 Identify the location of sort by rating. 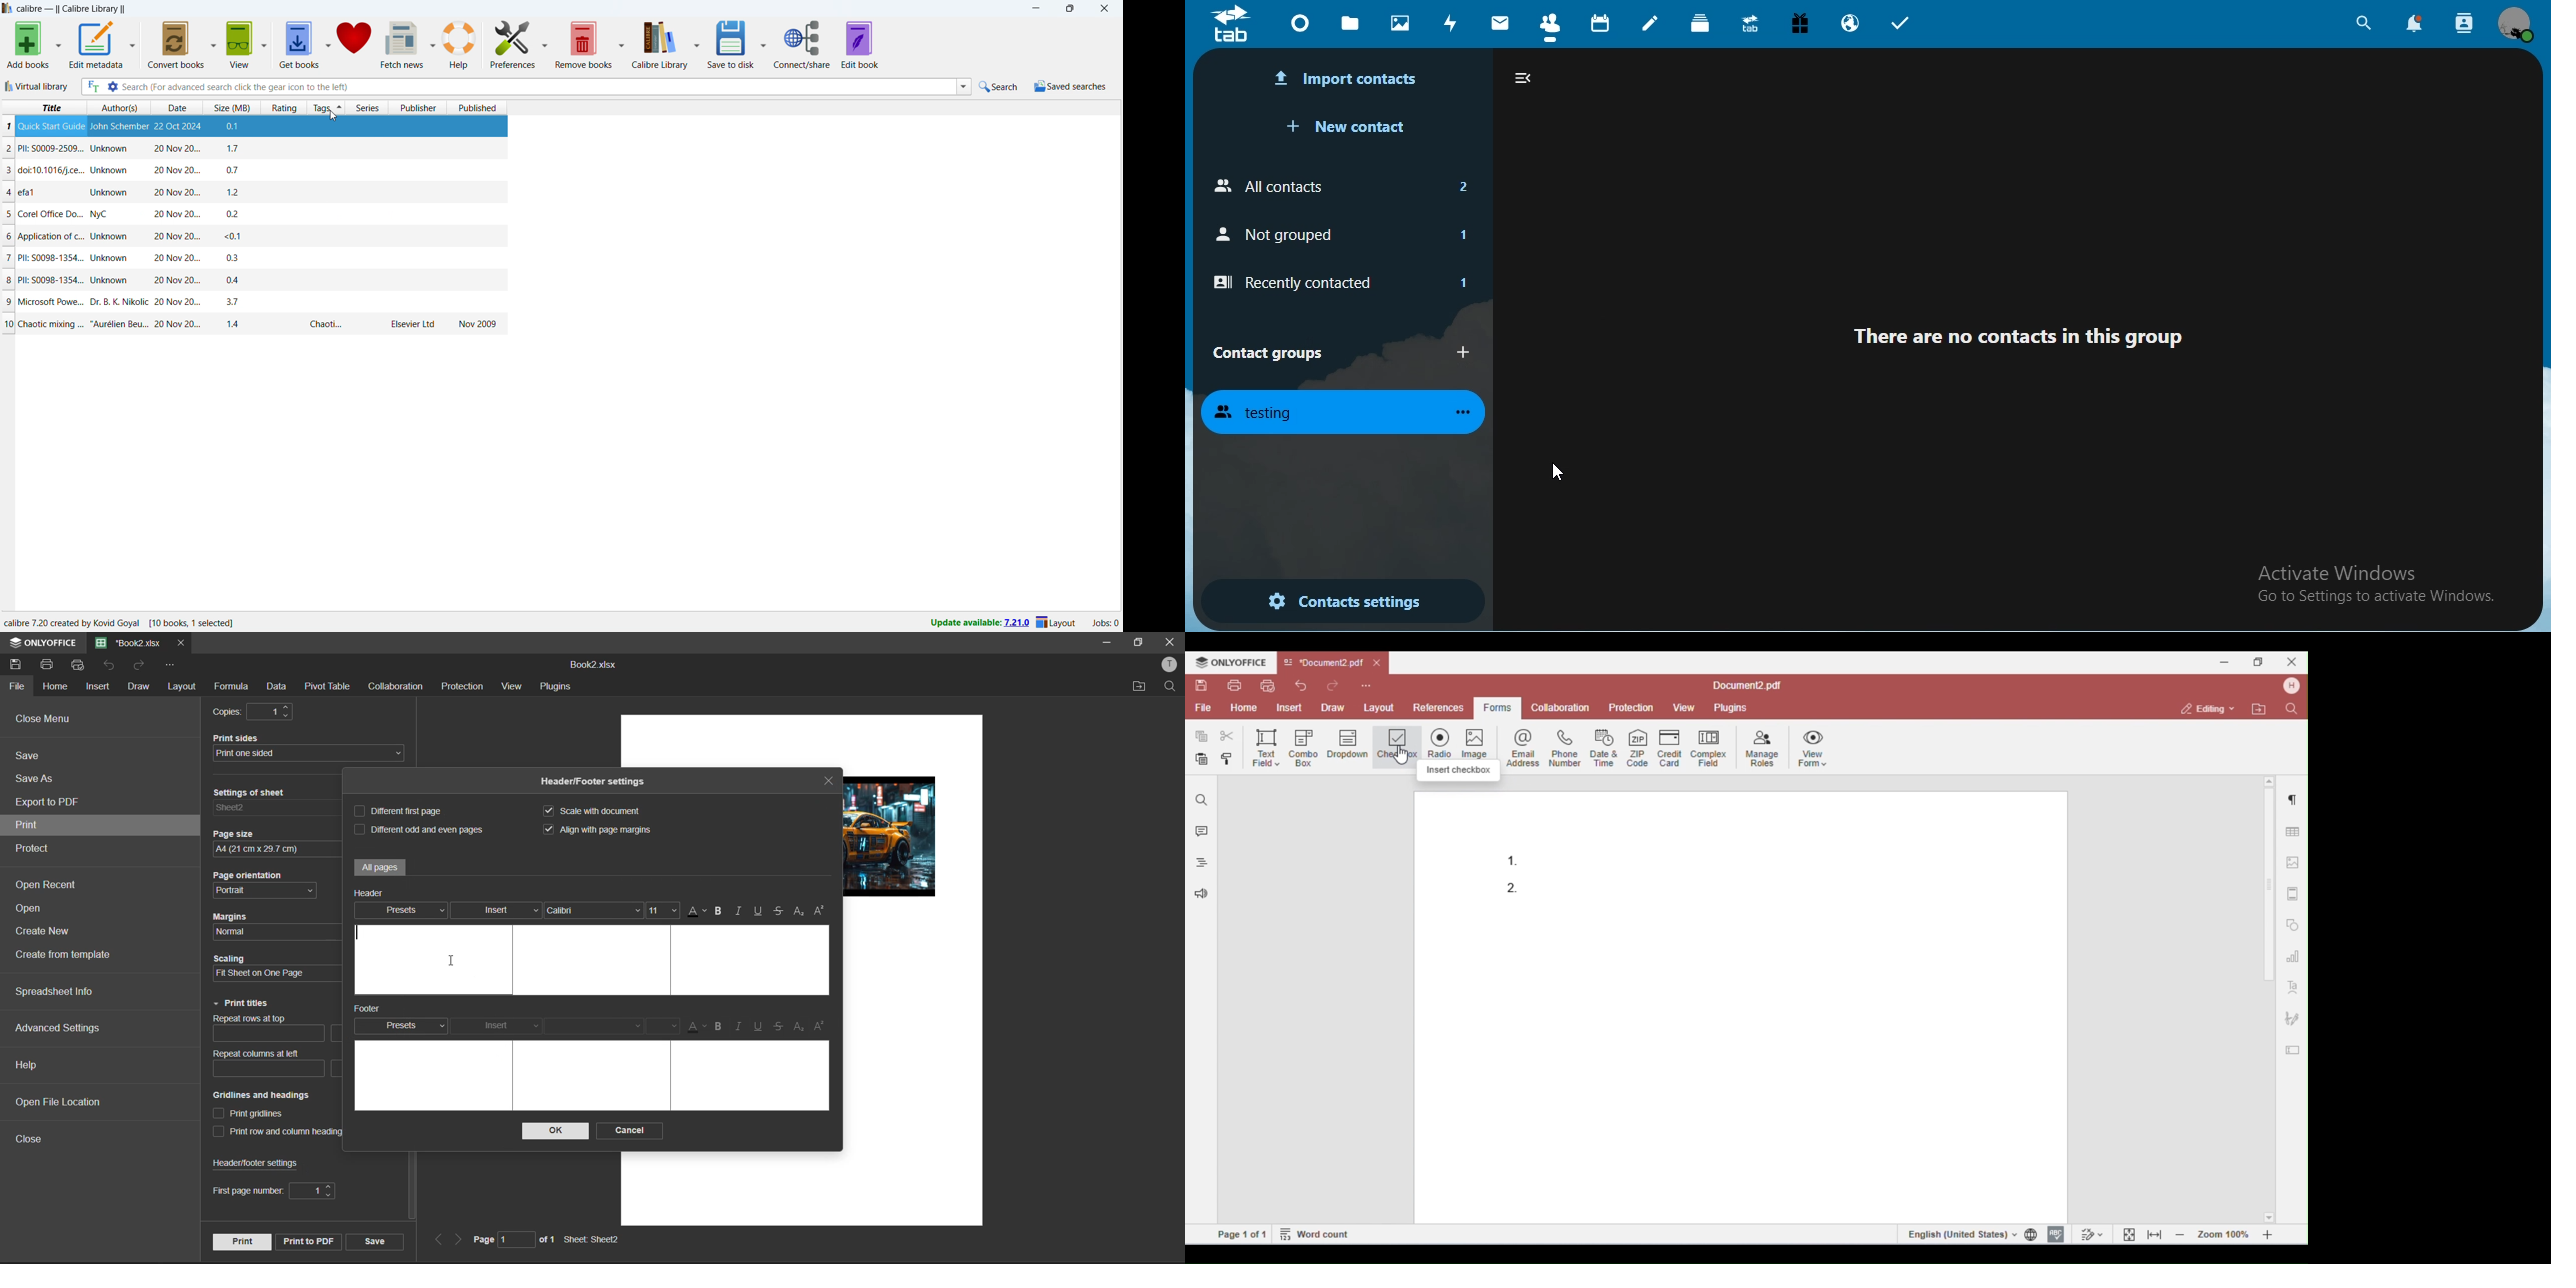
(285, 107).